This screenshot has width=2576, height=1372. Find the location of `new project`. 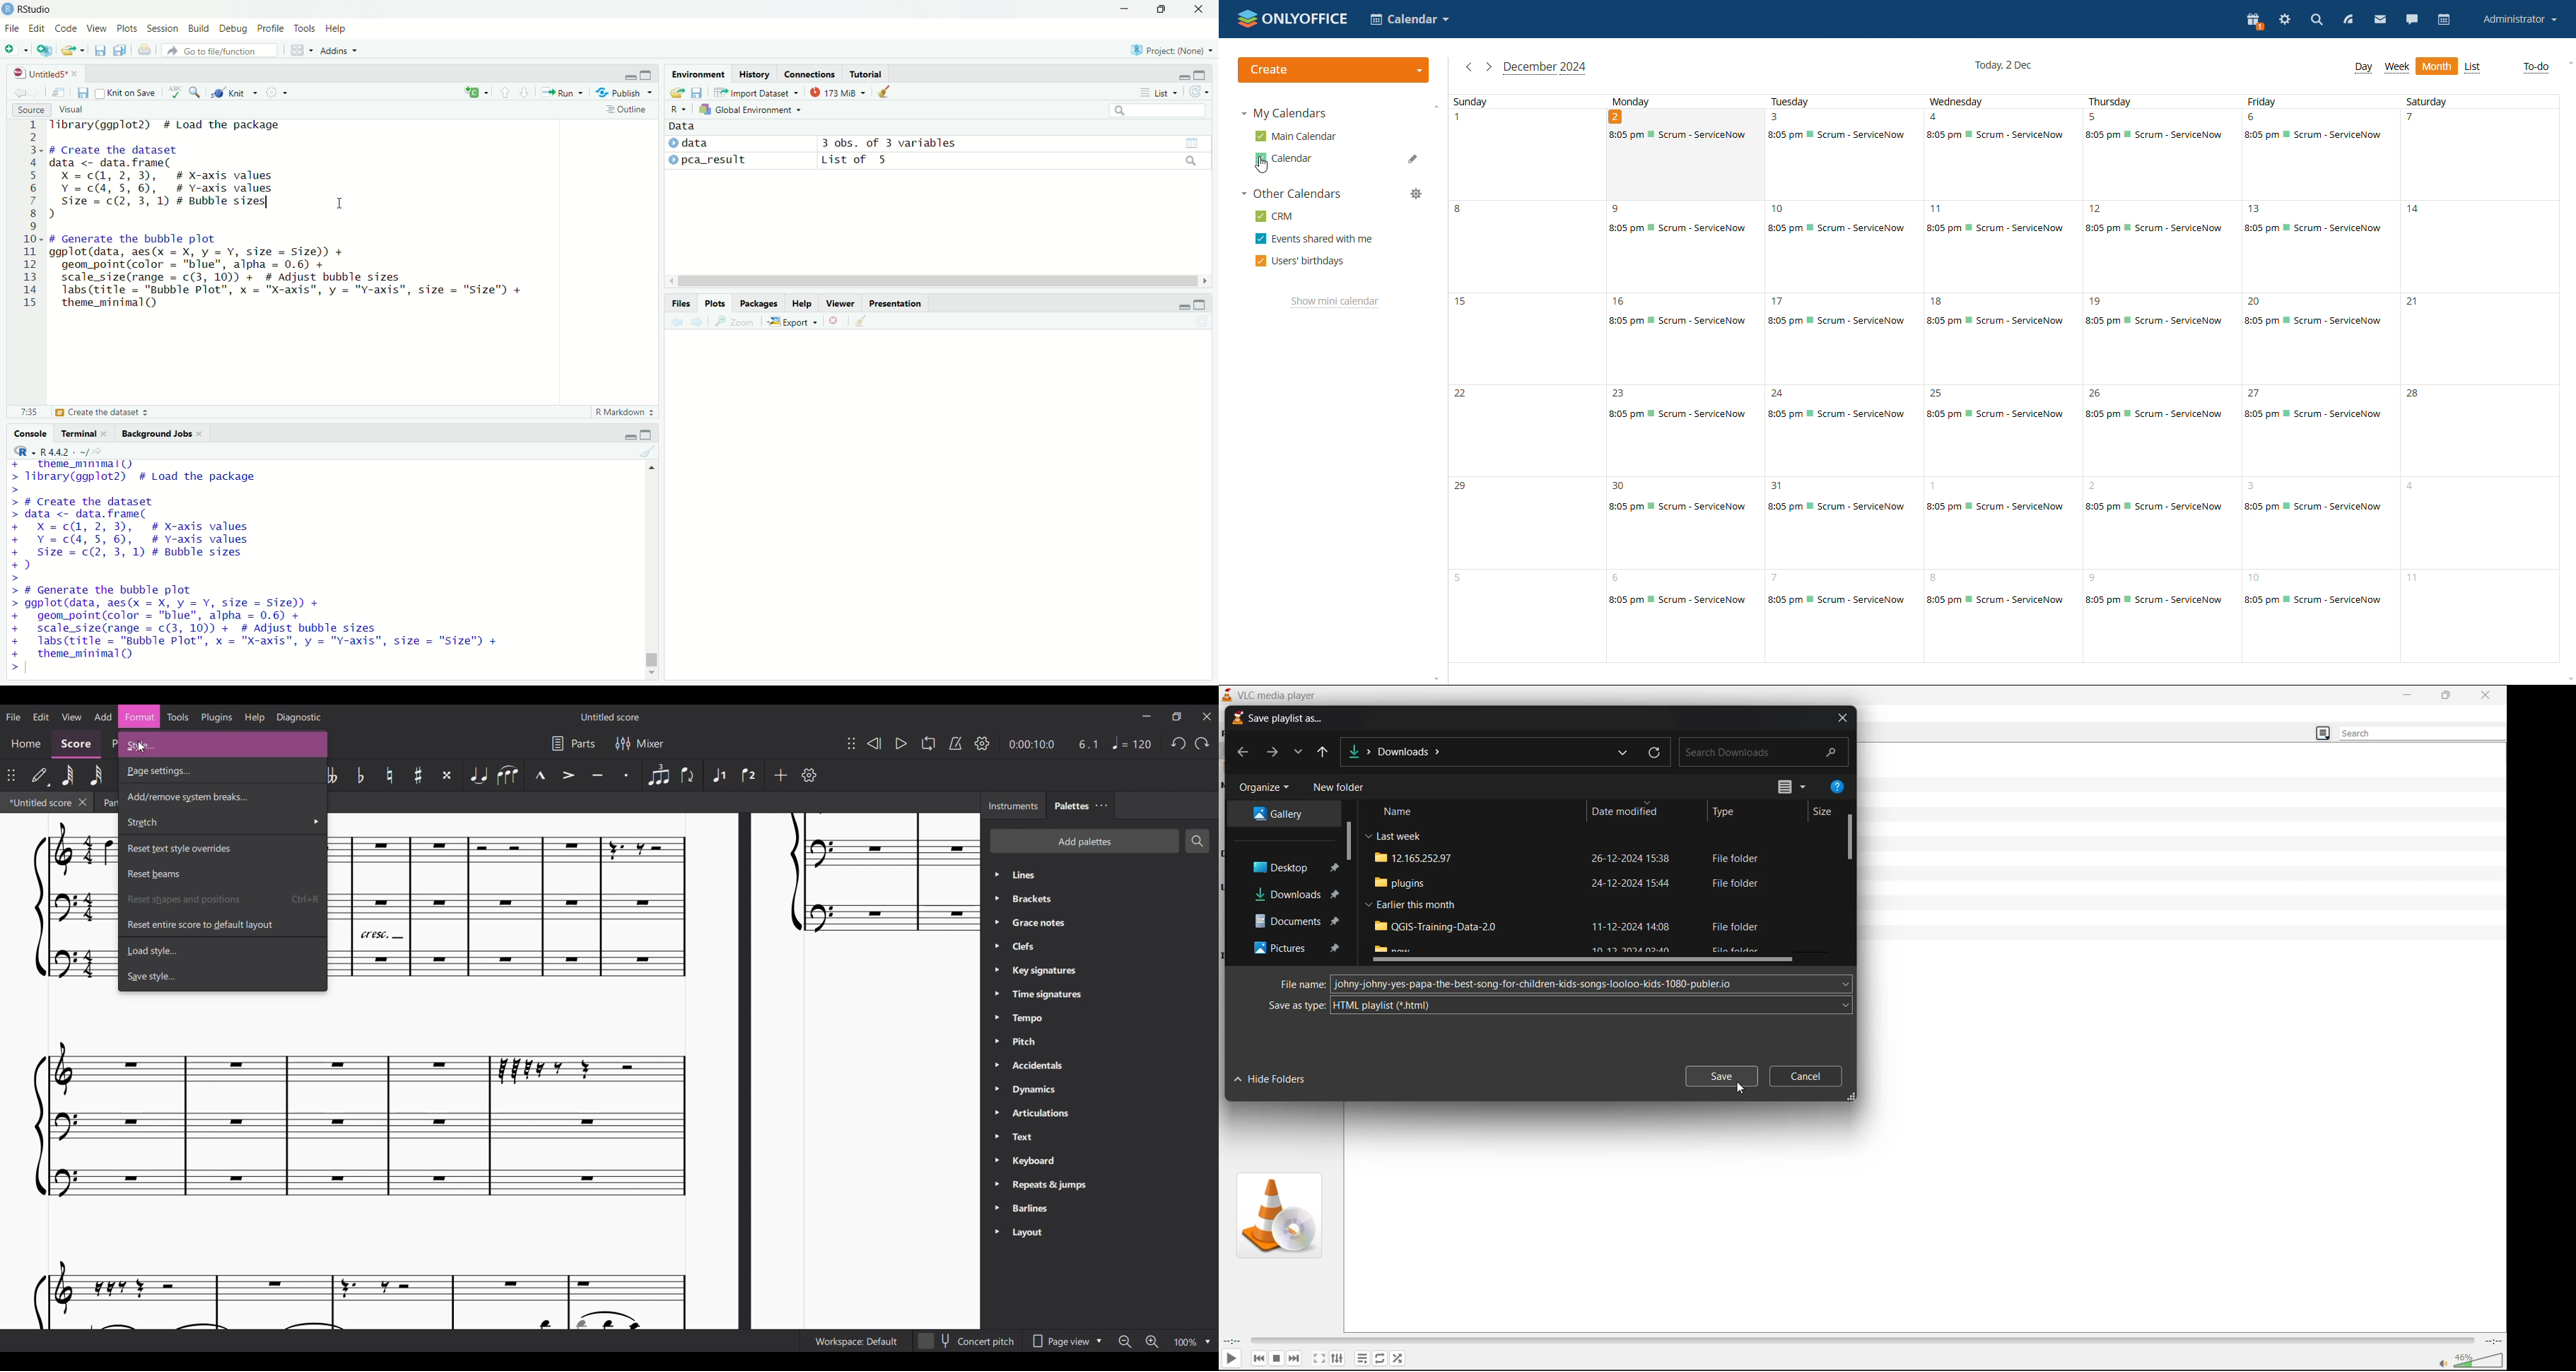

new project is located at coordinates (44, 50).